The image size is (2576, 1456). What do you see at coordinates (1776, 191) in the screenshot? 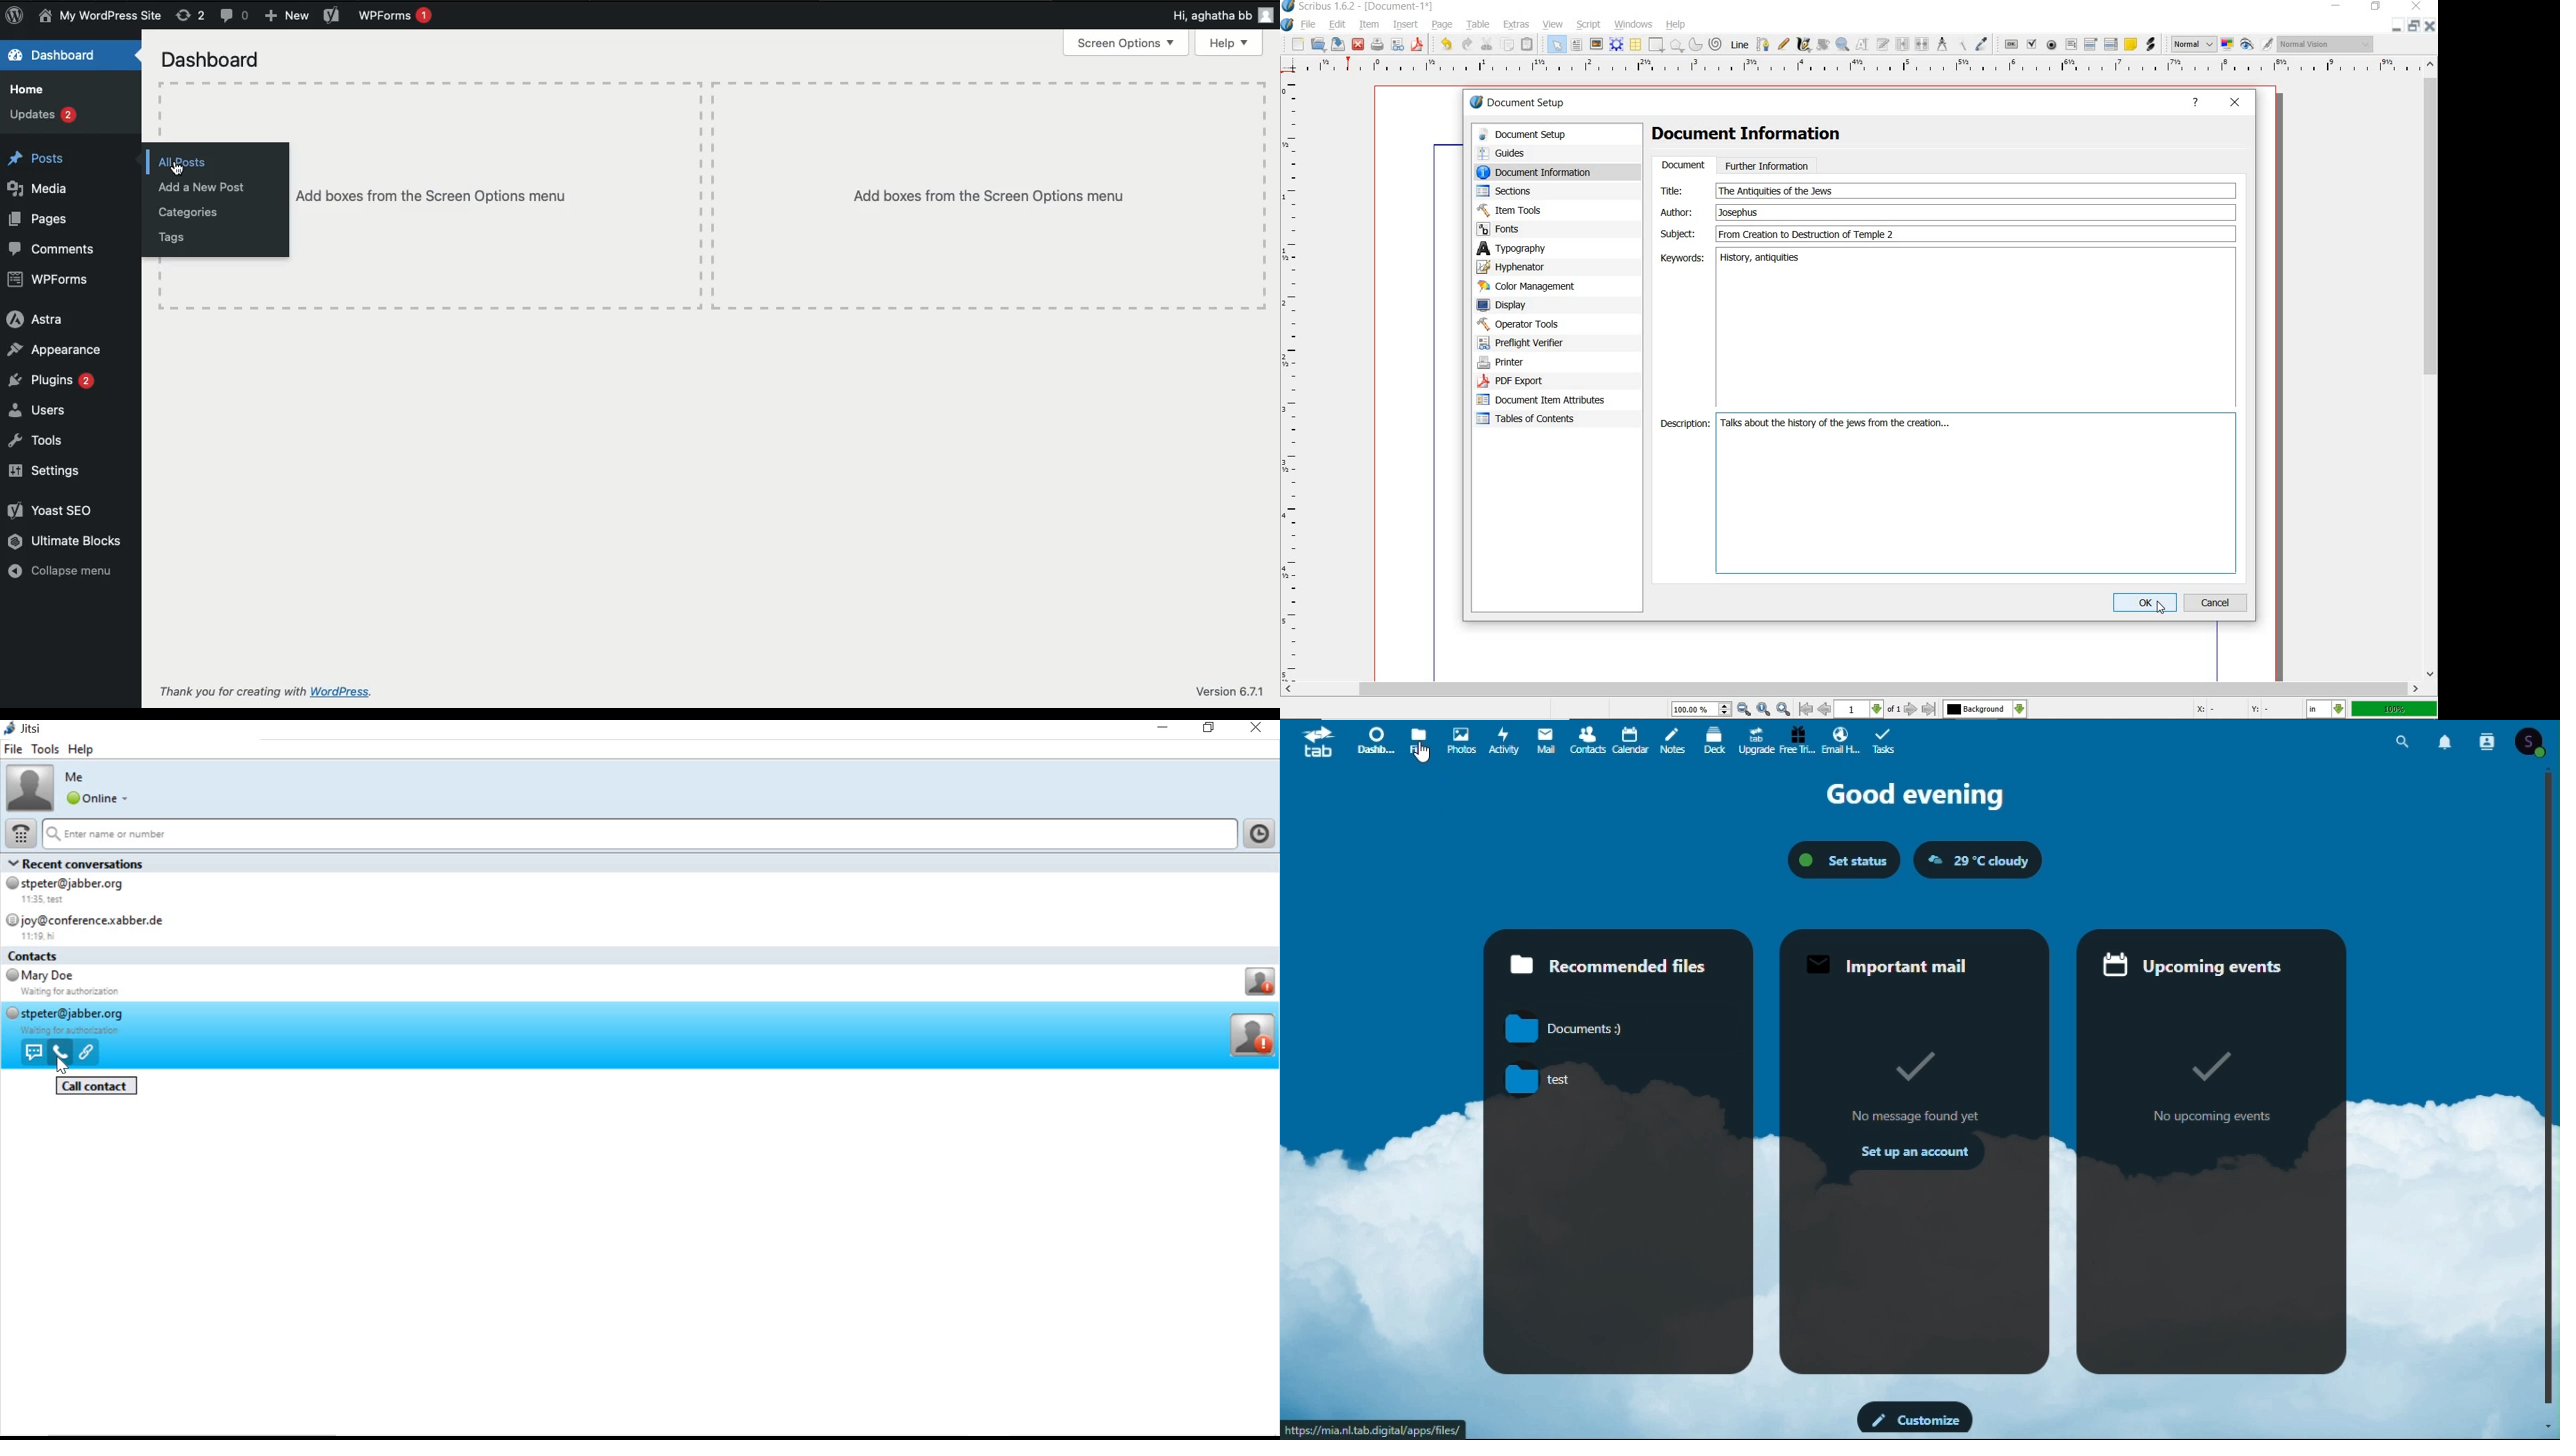
I see `text` at bounding box center [1776, 191].